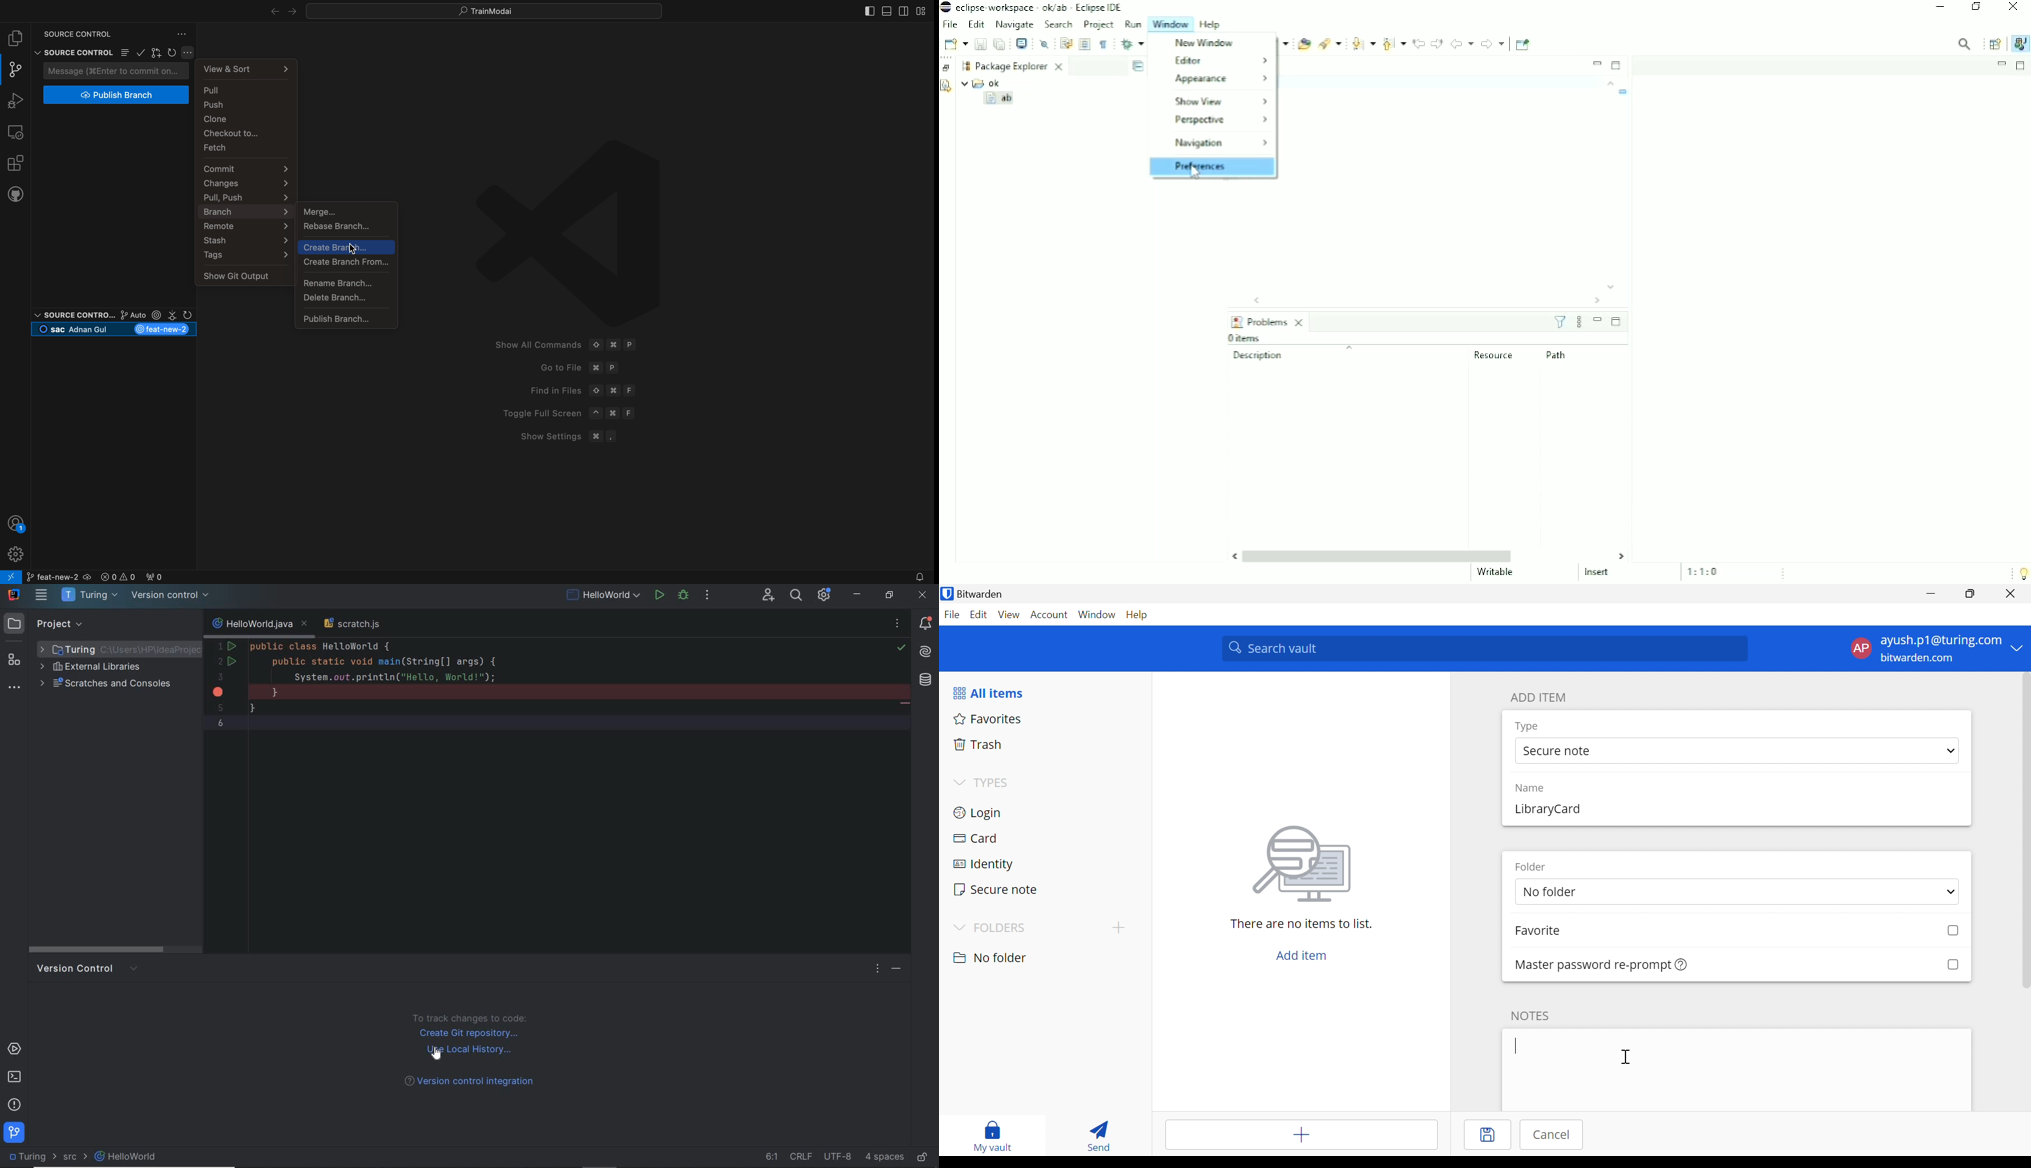 Image resolution: width=2044 pixels, height=1176 pixels. What do you see at coordinates (922, 595) in the screenshot?
I see `close` at bounding box center [922, 595].